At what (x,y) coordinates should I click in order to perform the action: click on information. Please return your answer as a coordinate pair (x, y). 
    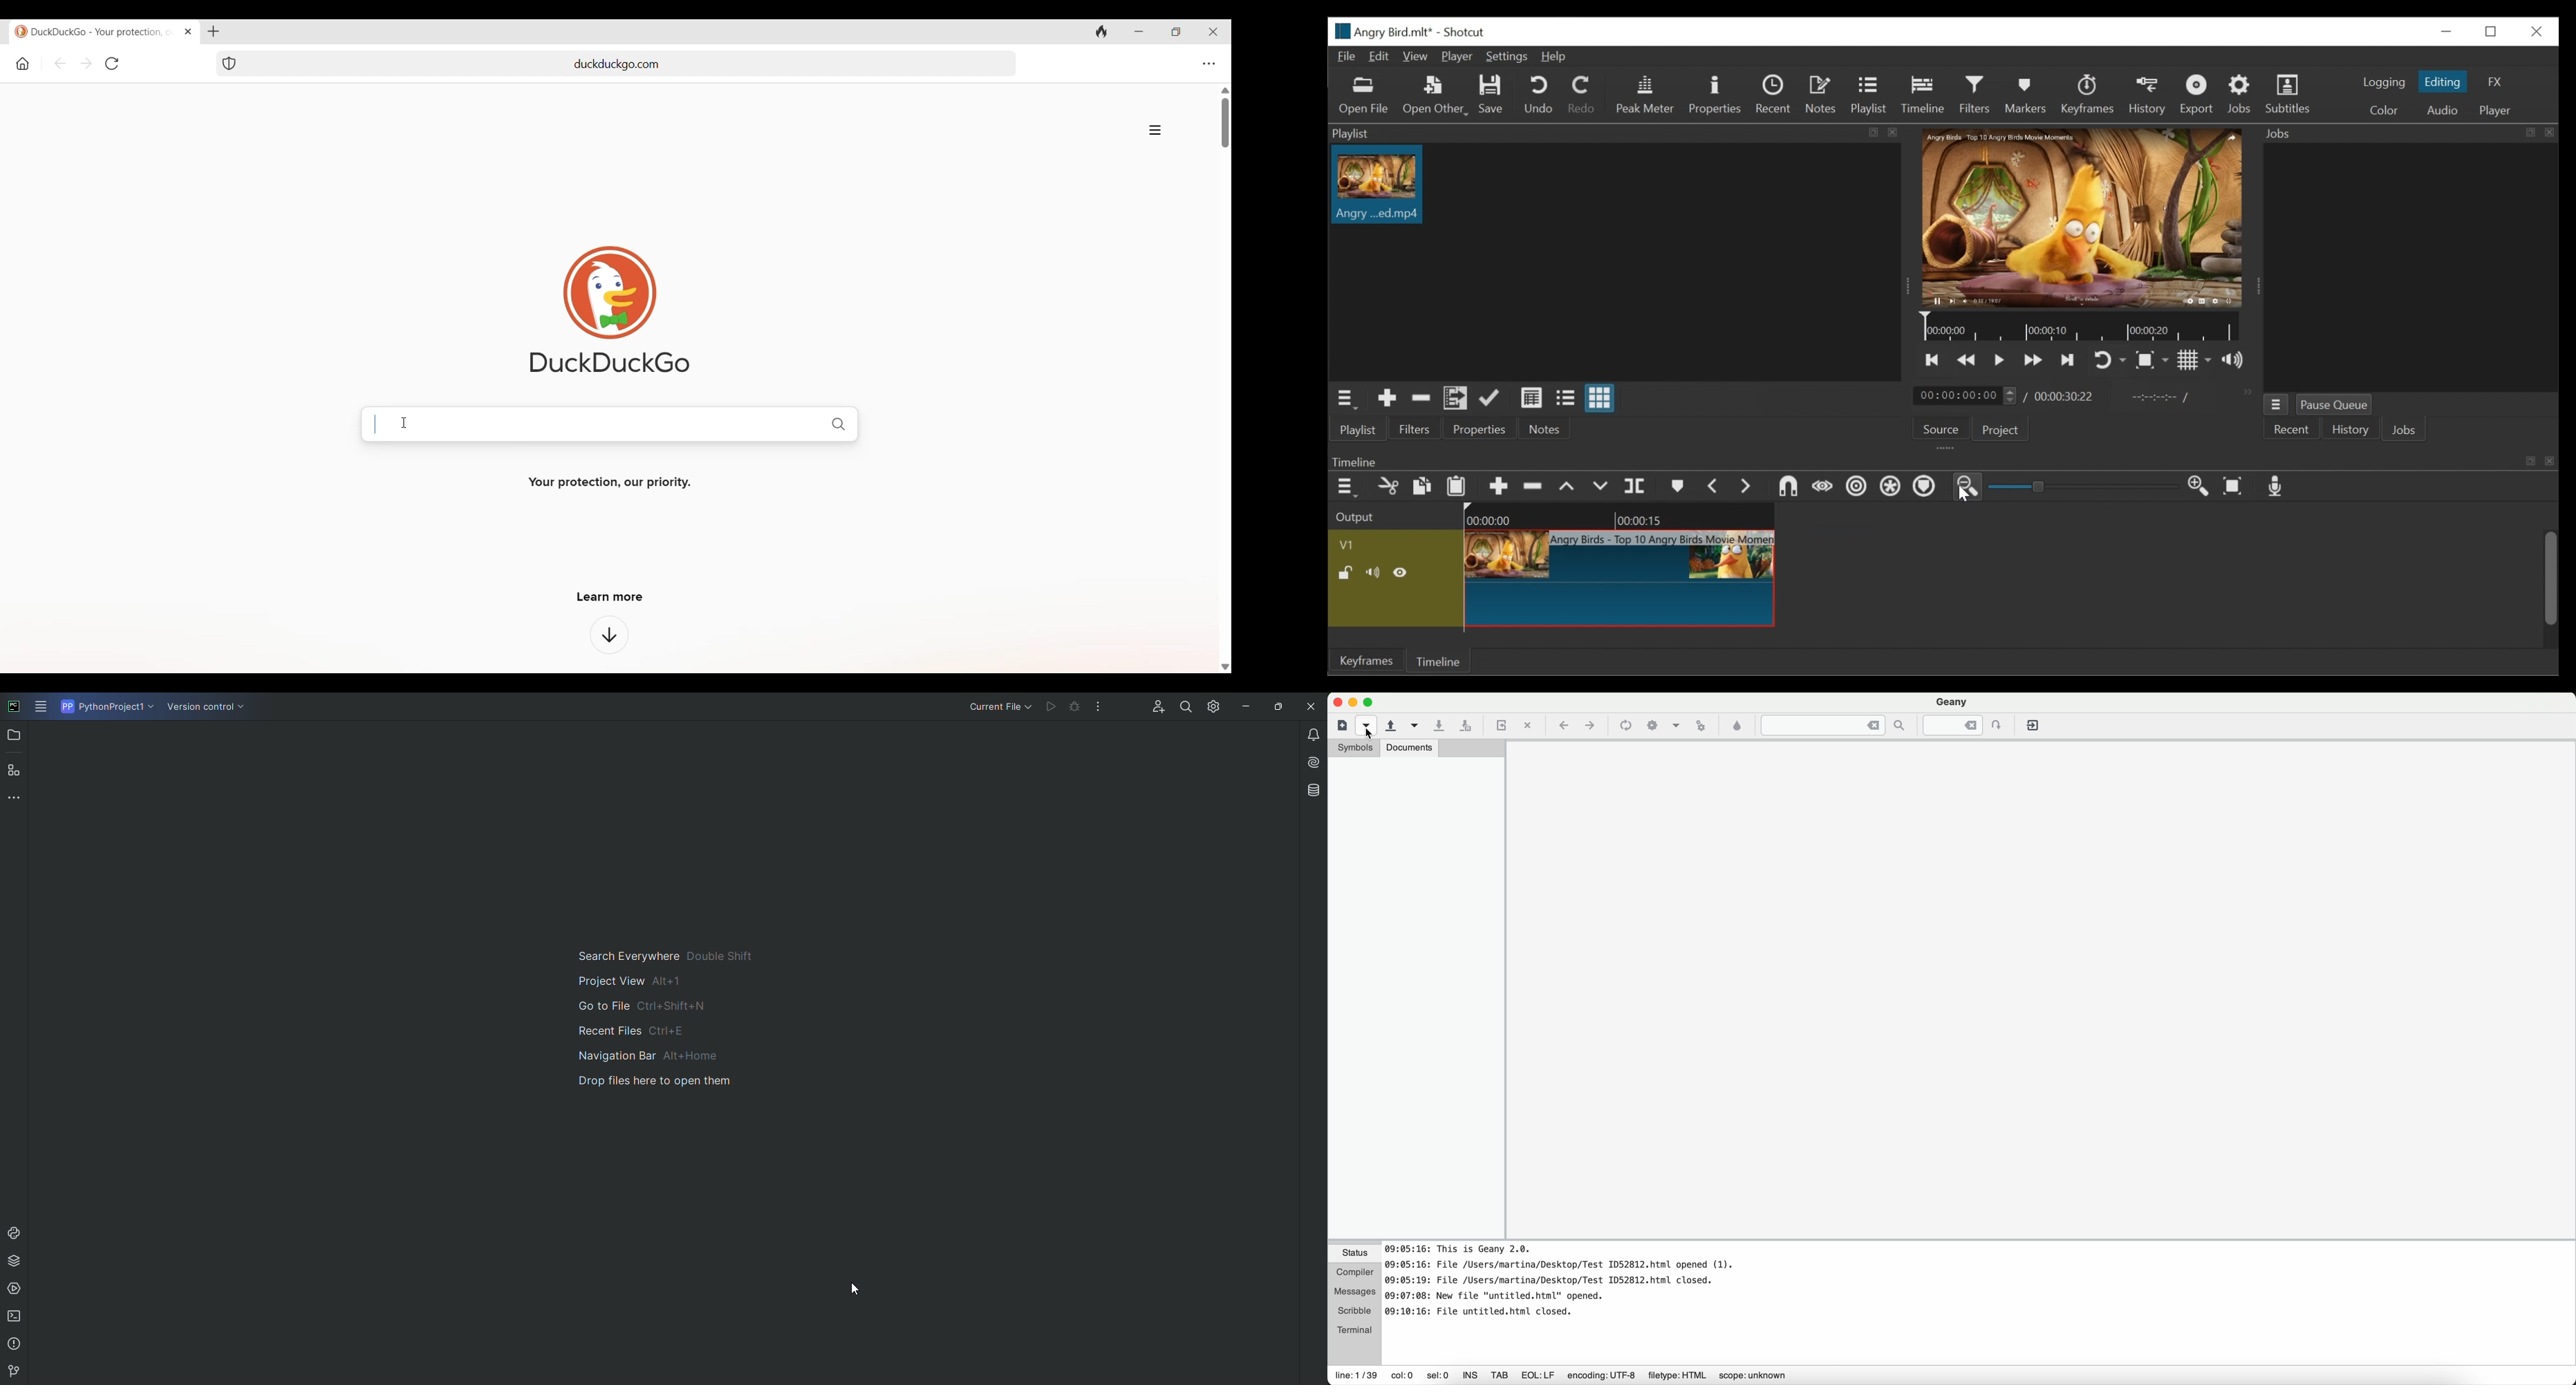
    Looking at the image, I should click on (1562, 1375).